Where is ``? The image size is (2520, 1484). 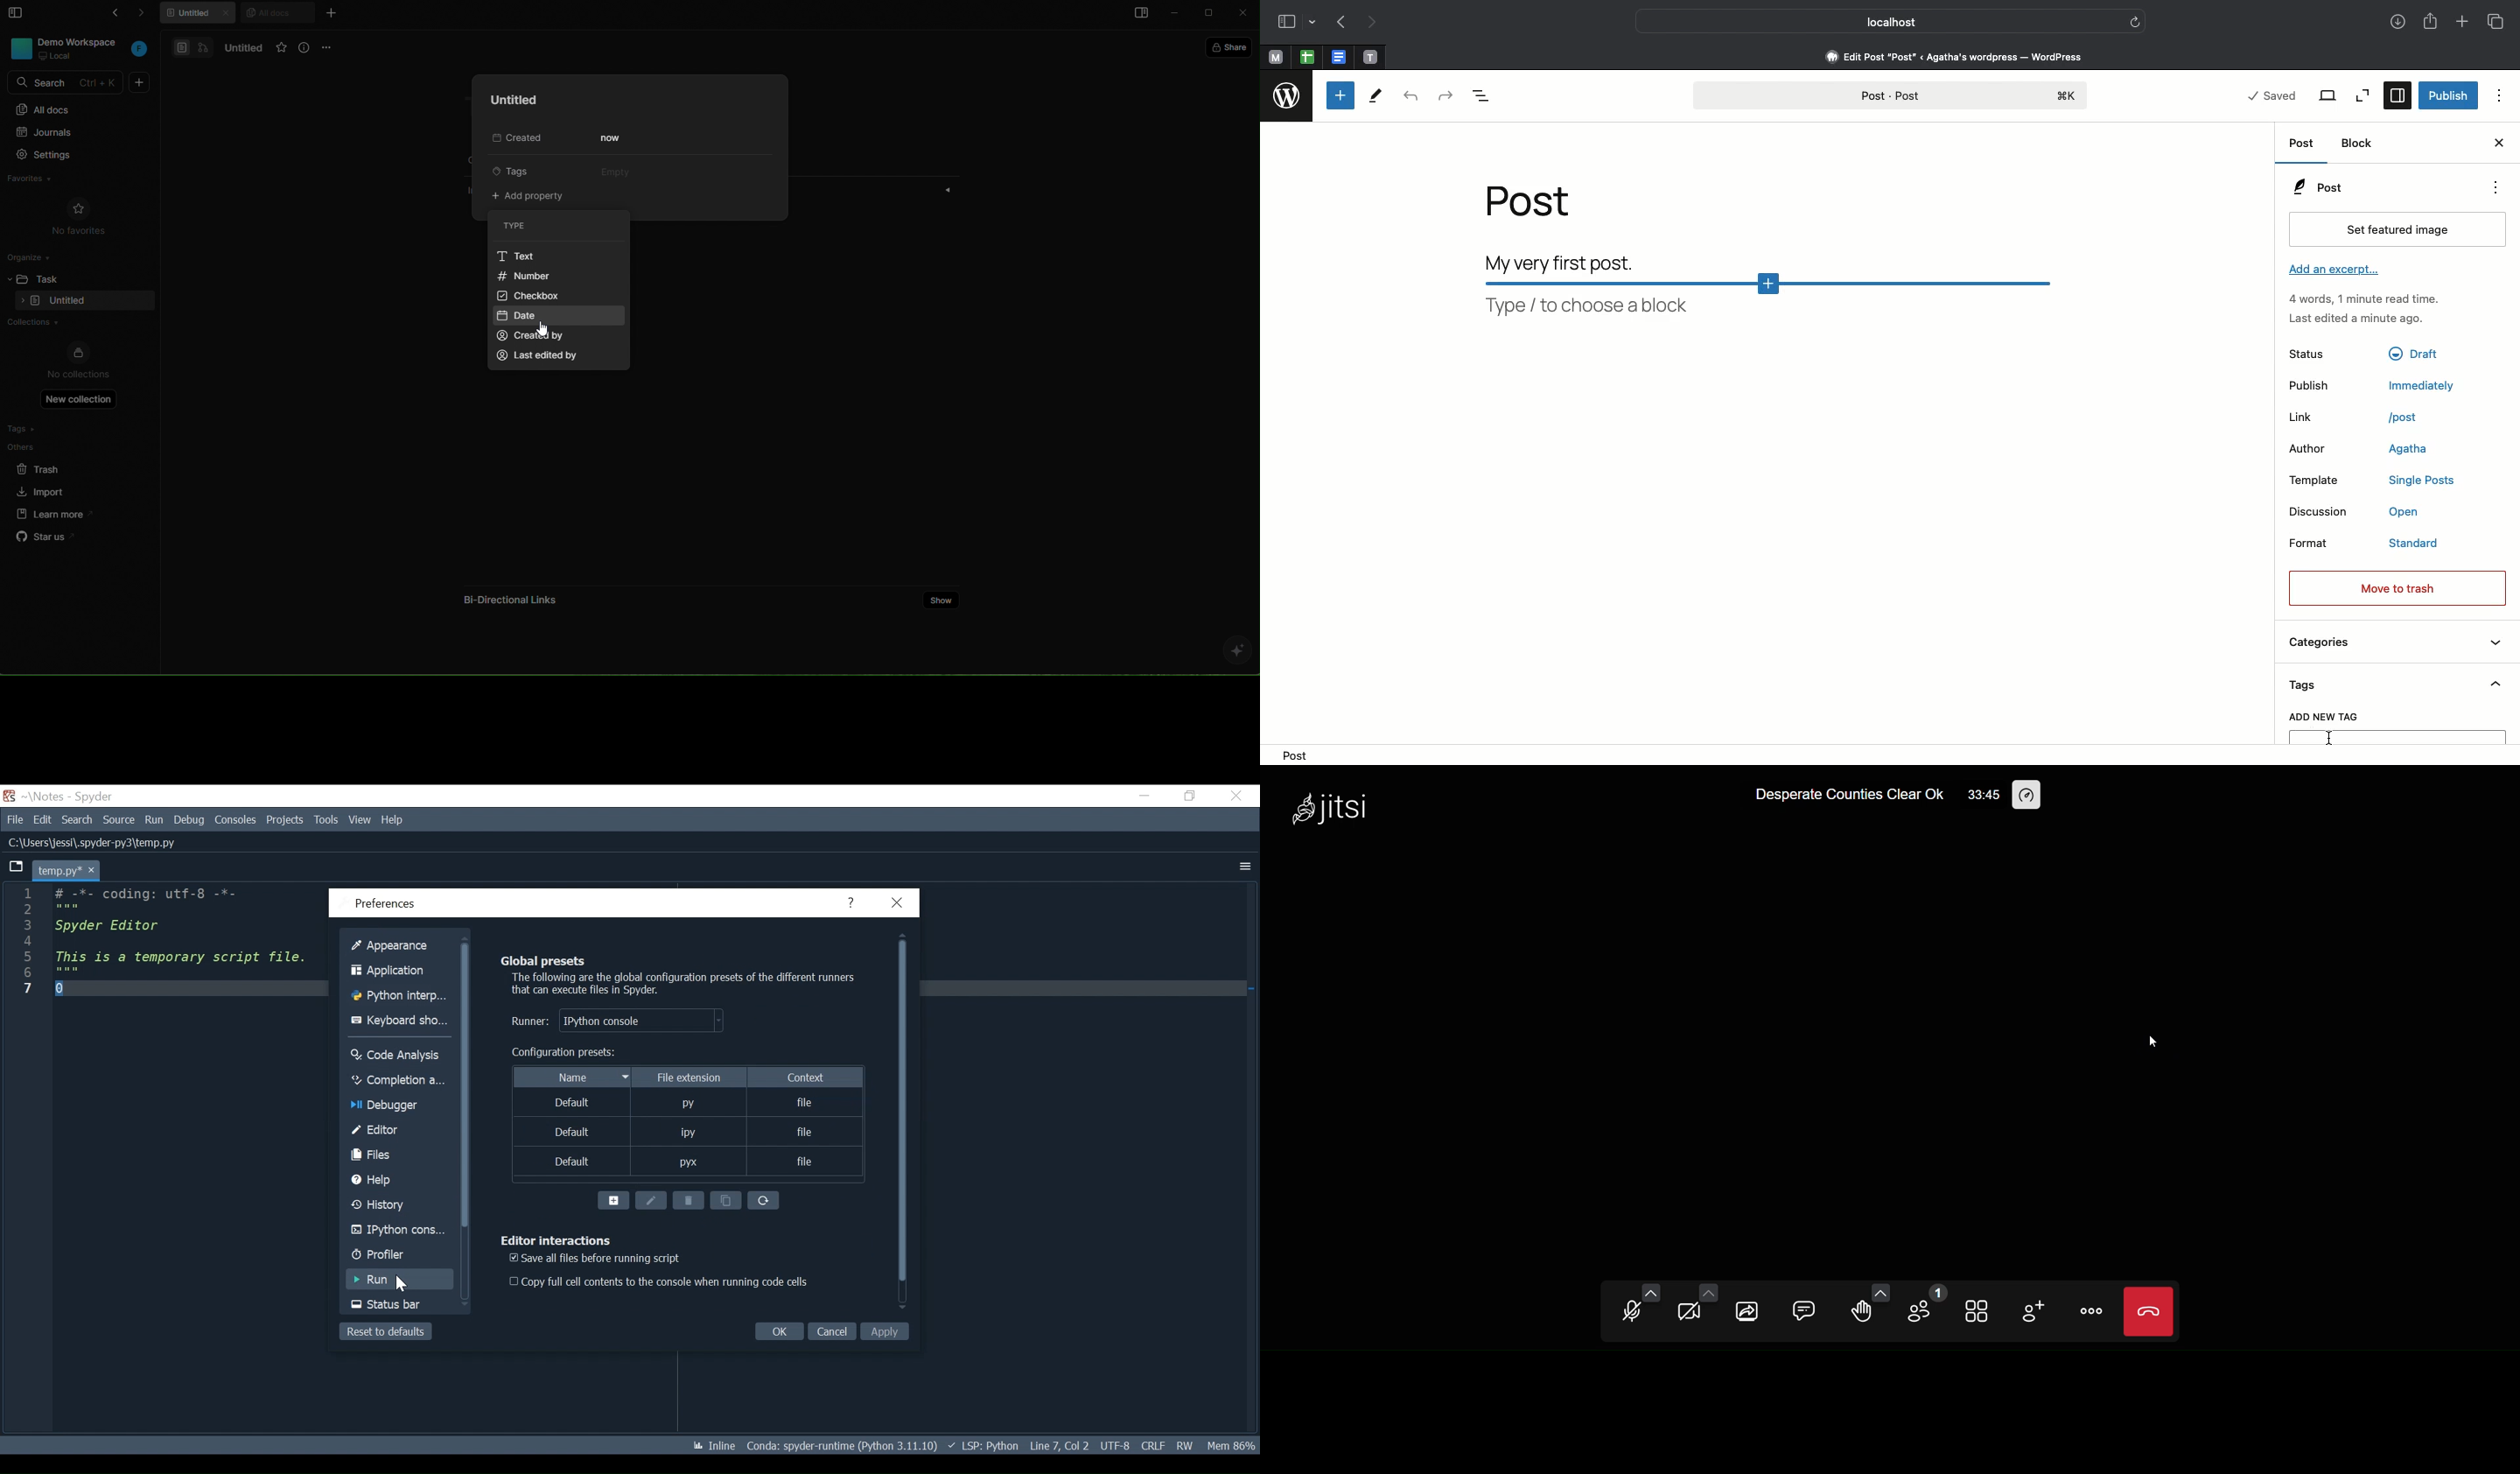  is located at coordinates (1239, 797).